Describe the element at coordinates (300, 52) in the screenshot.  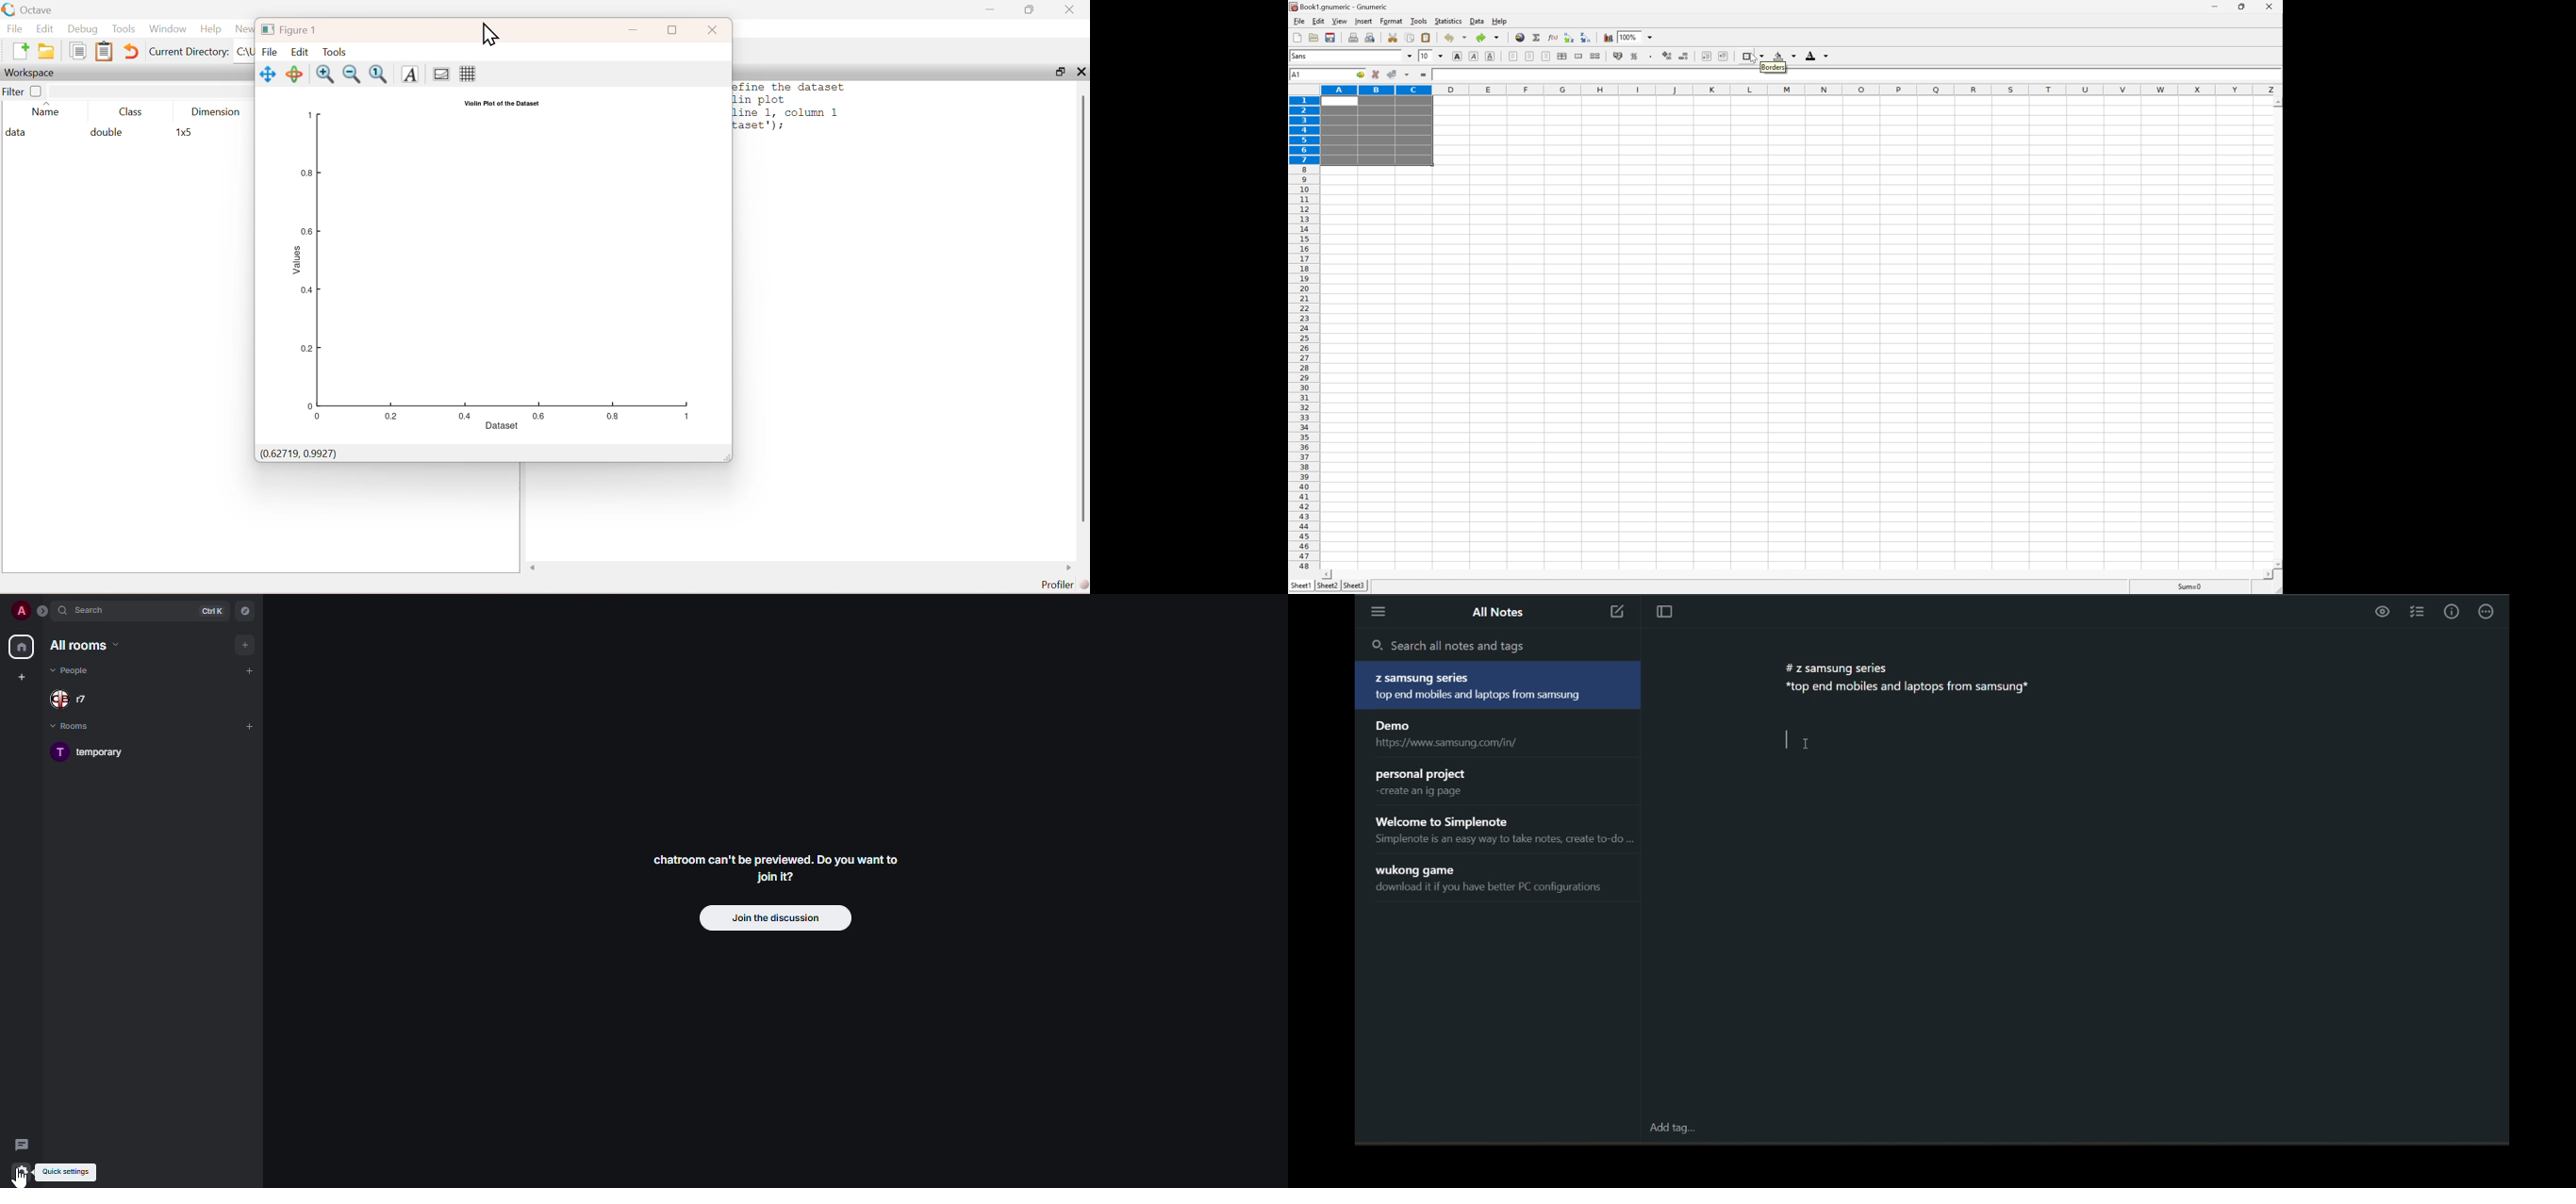
I see `edit` at that location.